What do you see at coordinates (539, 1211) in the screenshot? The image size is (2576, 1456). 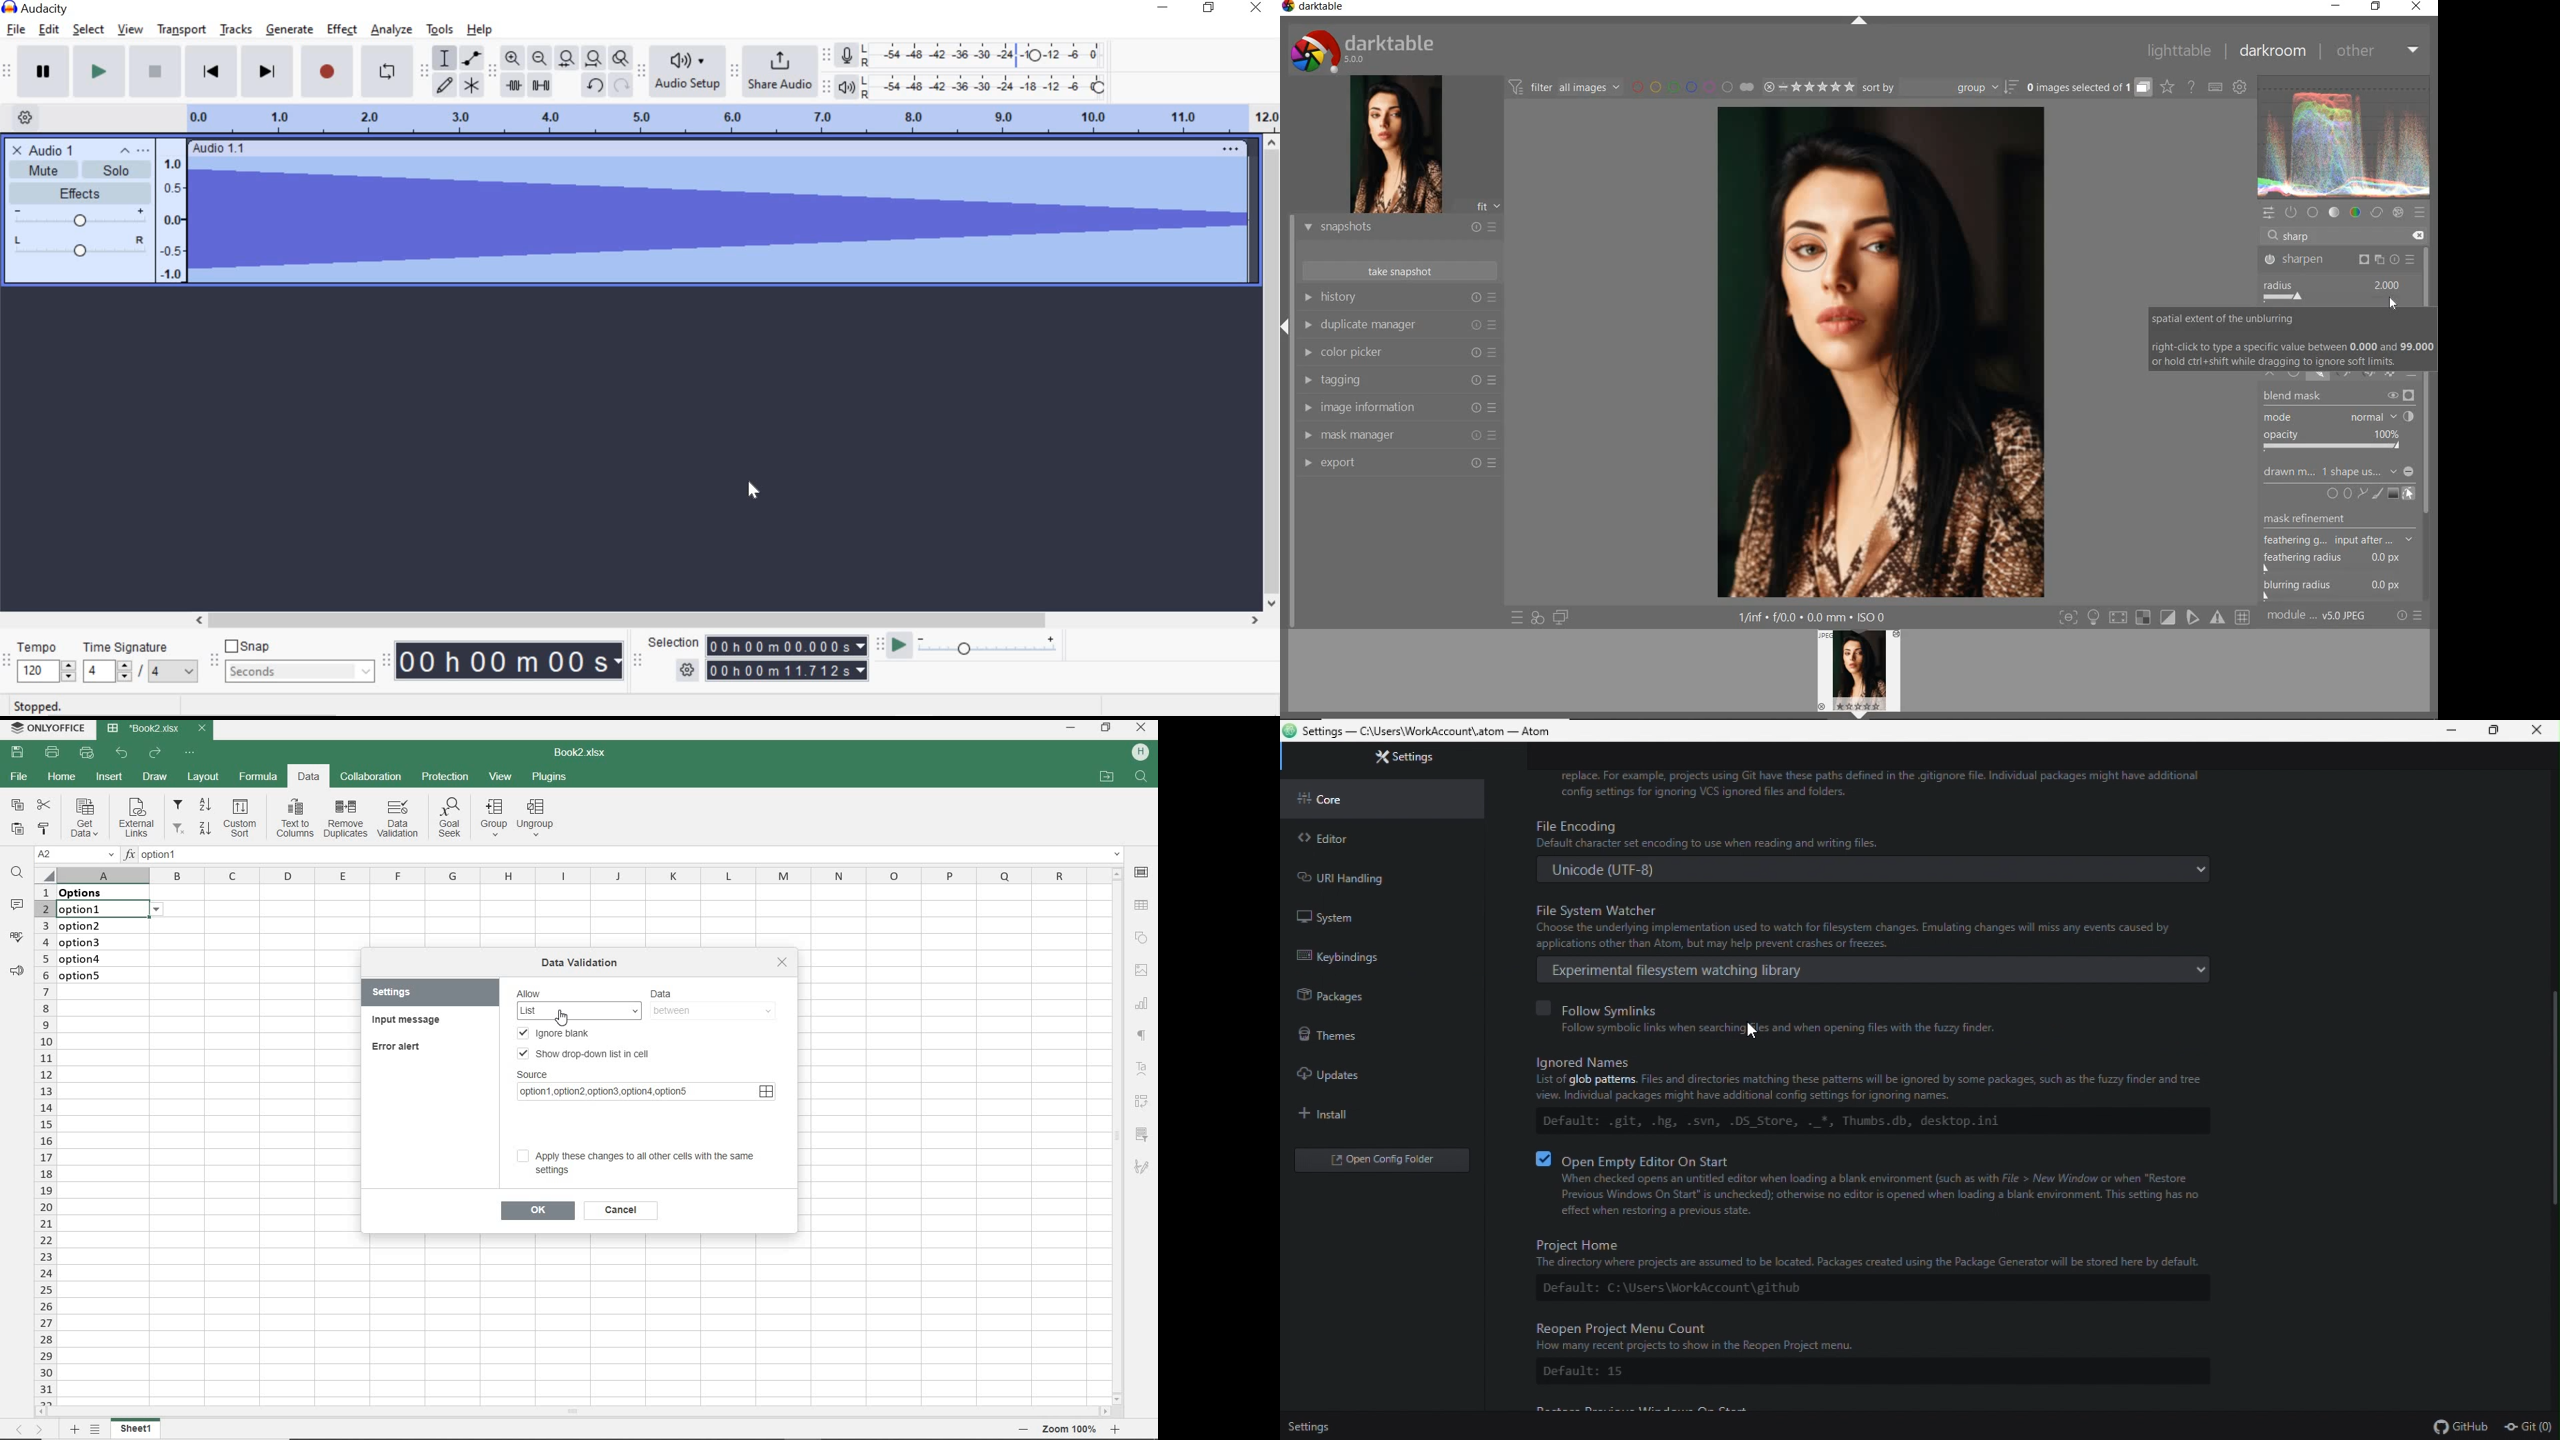 I see `ok` at bounding box center [539, 1211].